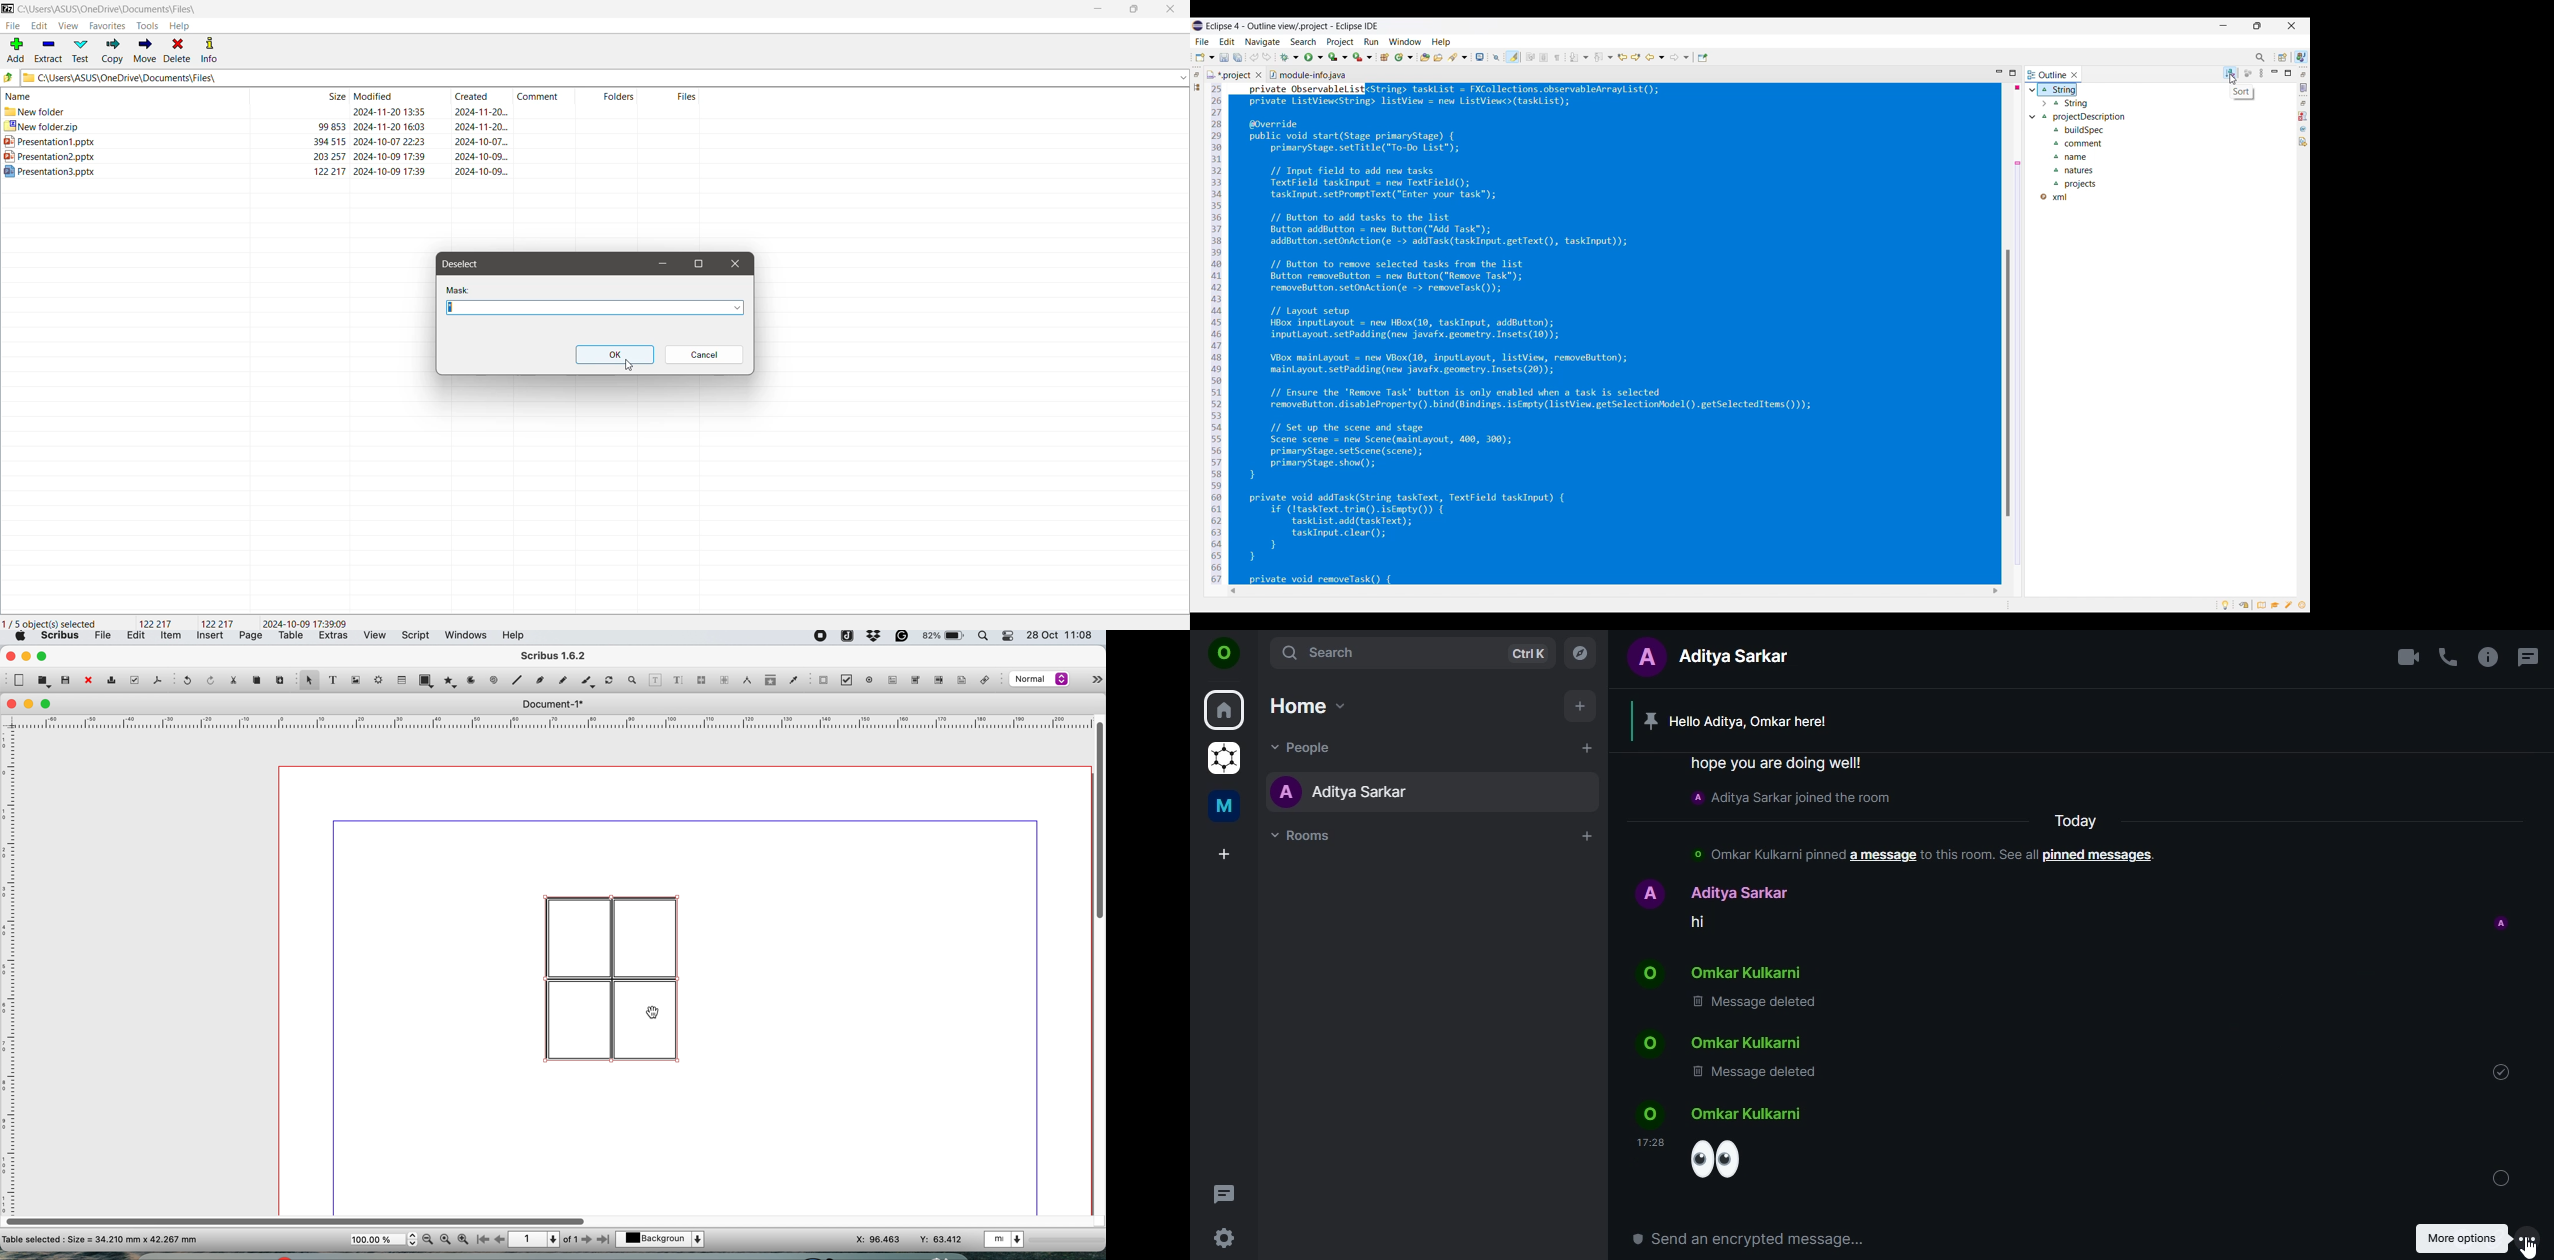 The width and height of the screenshot is (2576, 1260). I want to click on dropbox, so click(874, 640).